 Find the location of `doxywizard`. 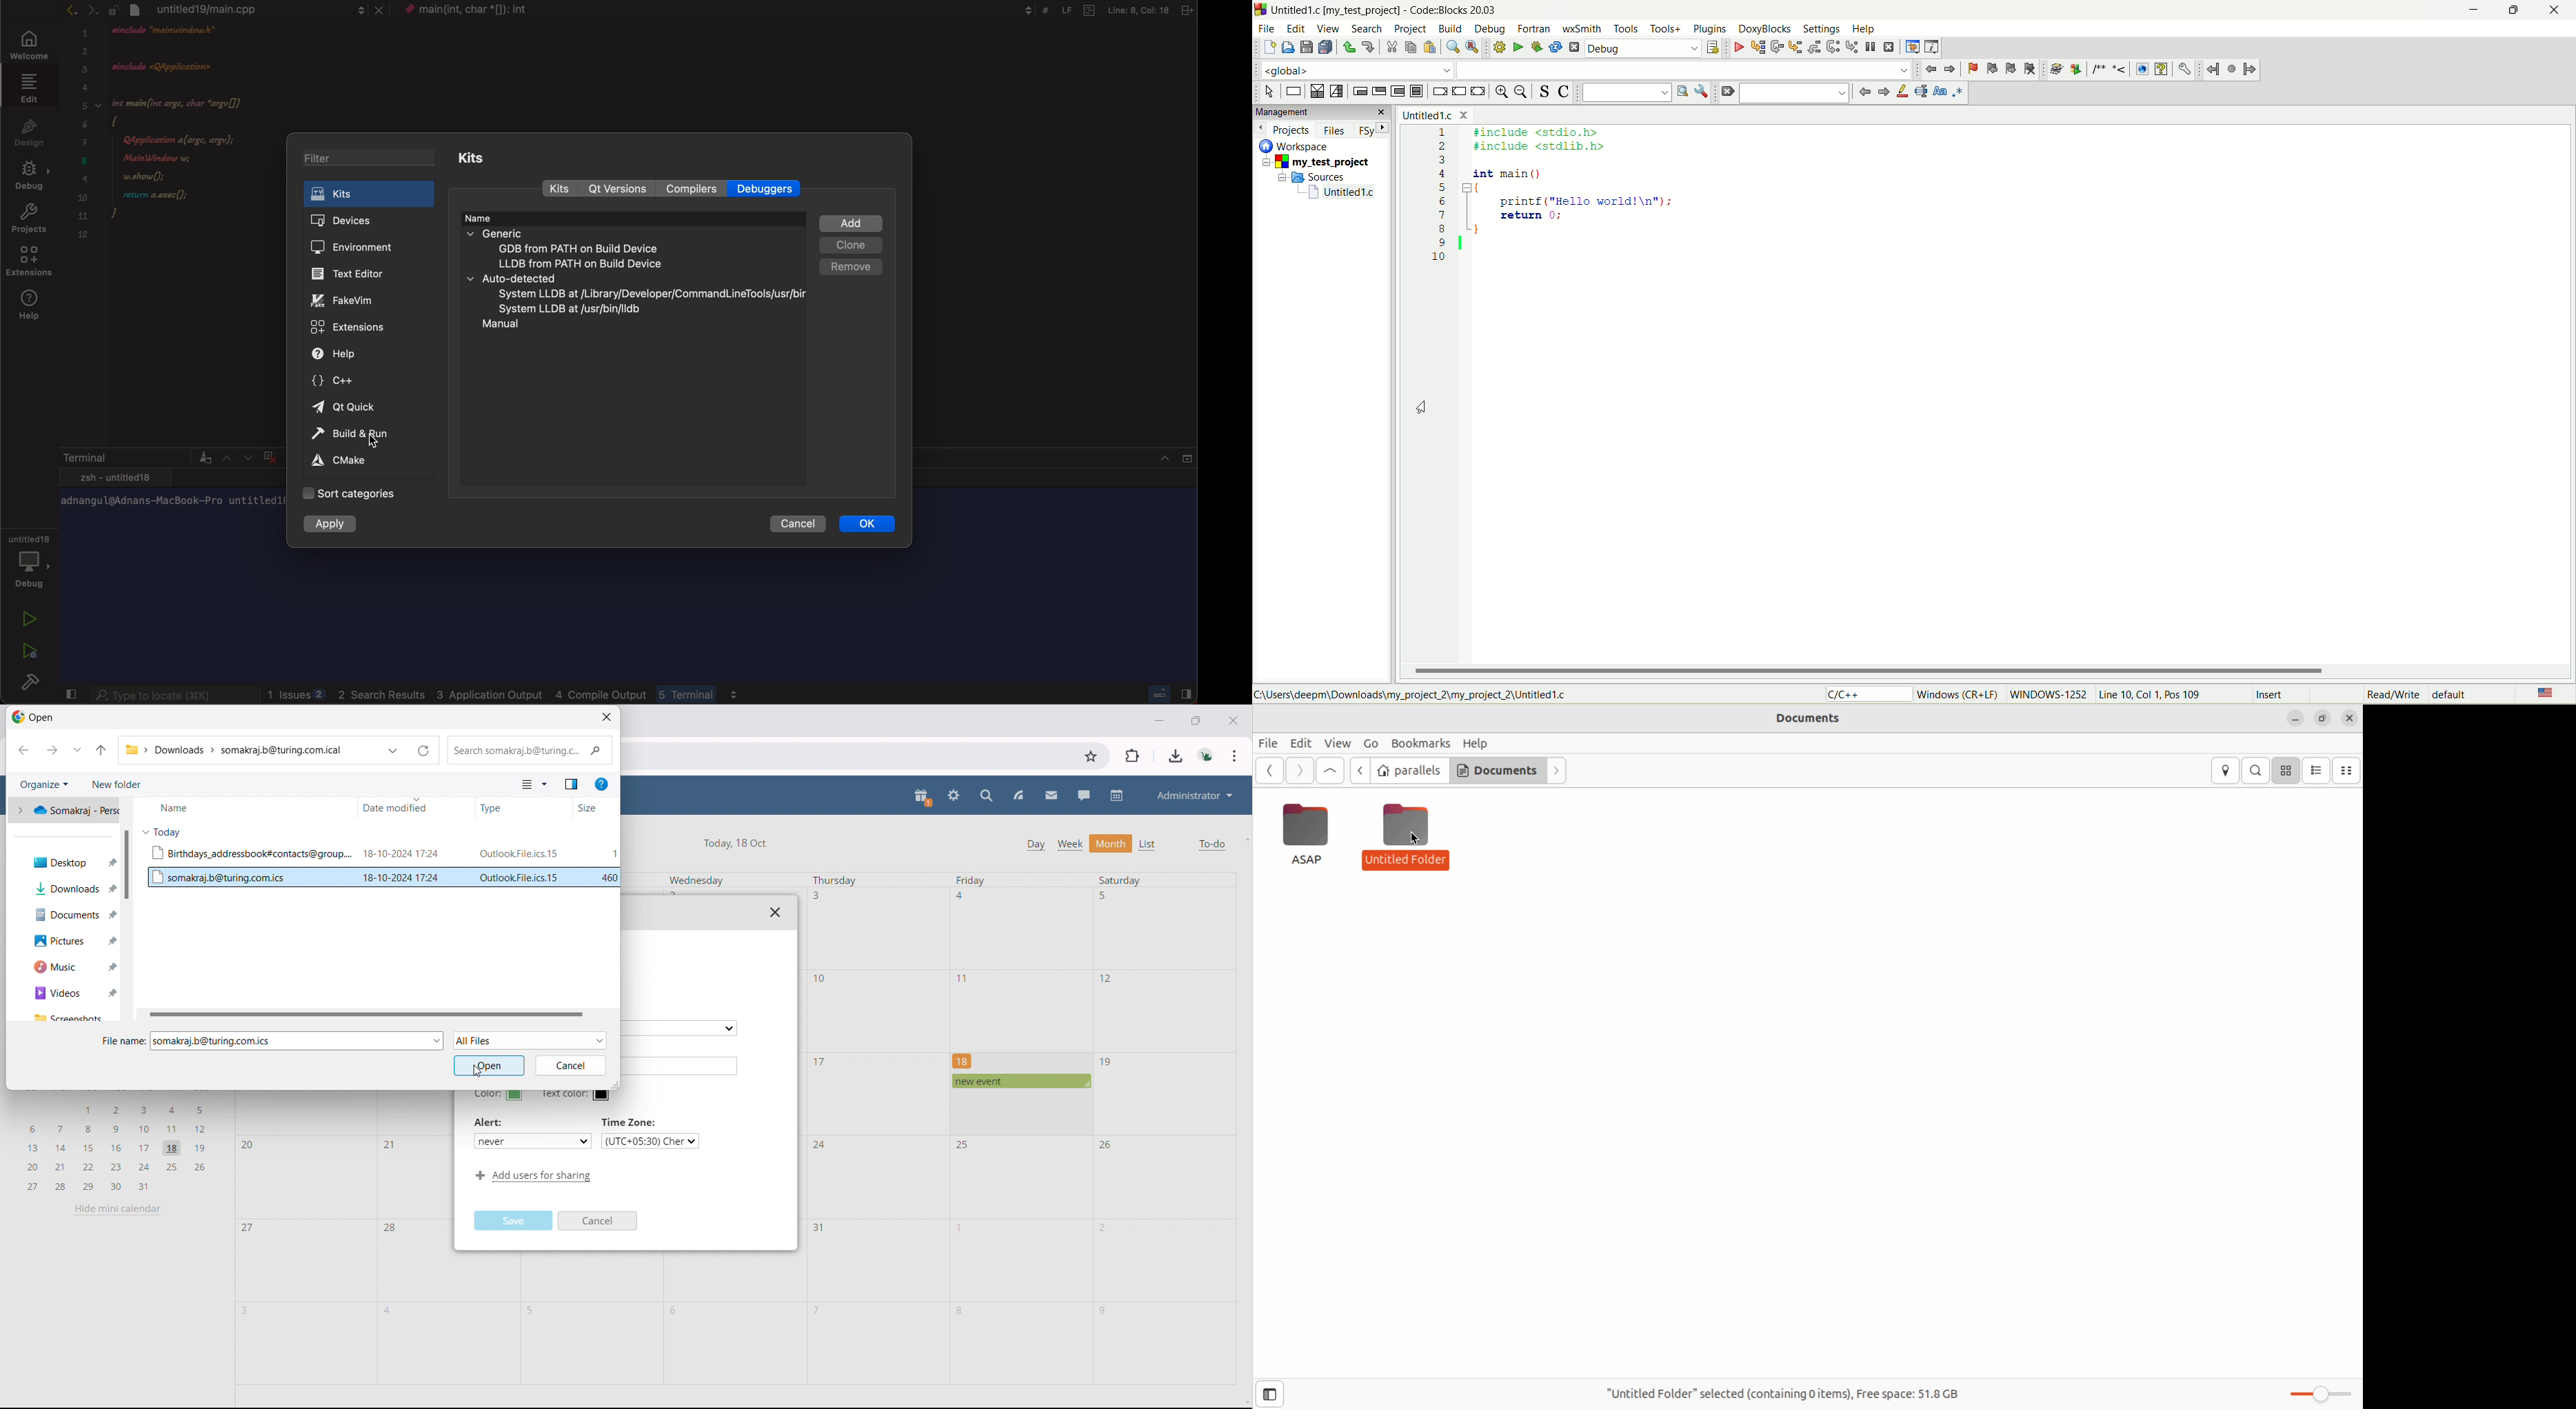

doxywizard is located at coordinates (2055, 70).